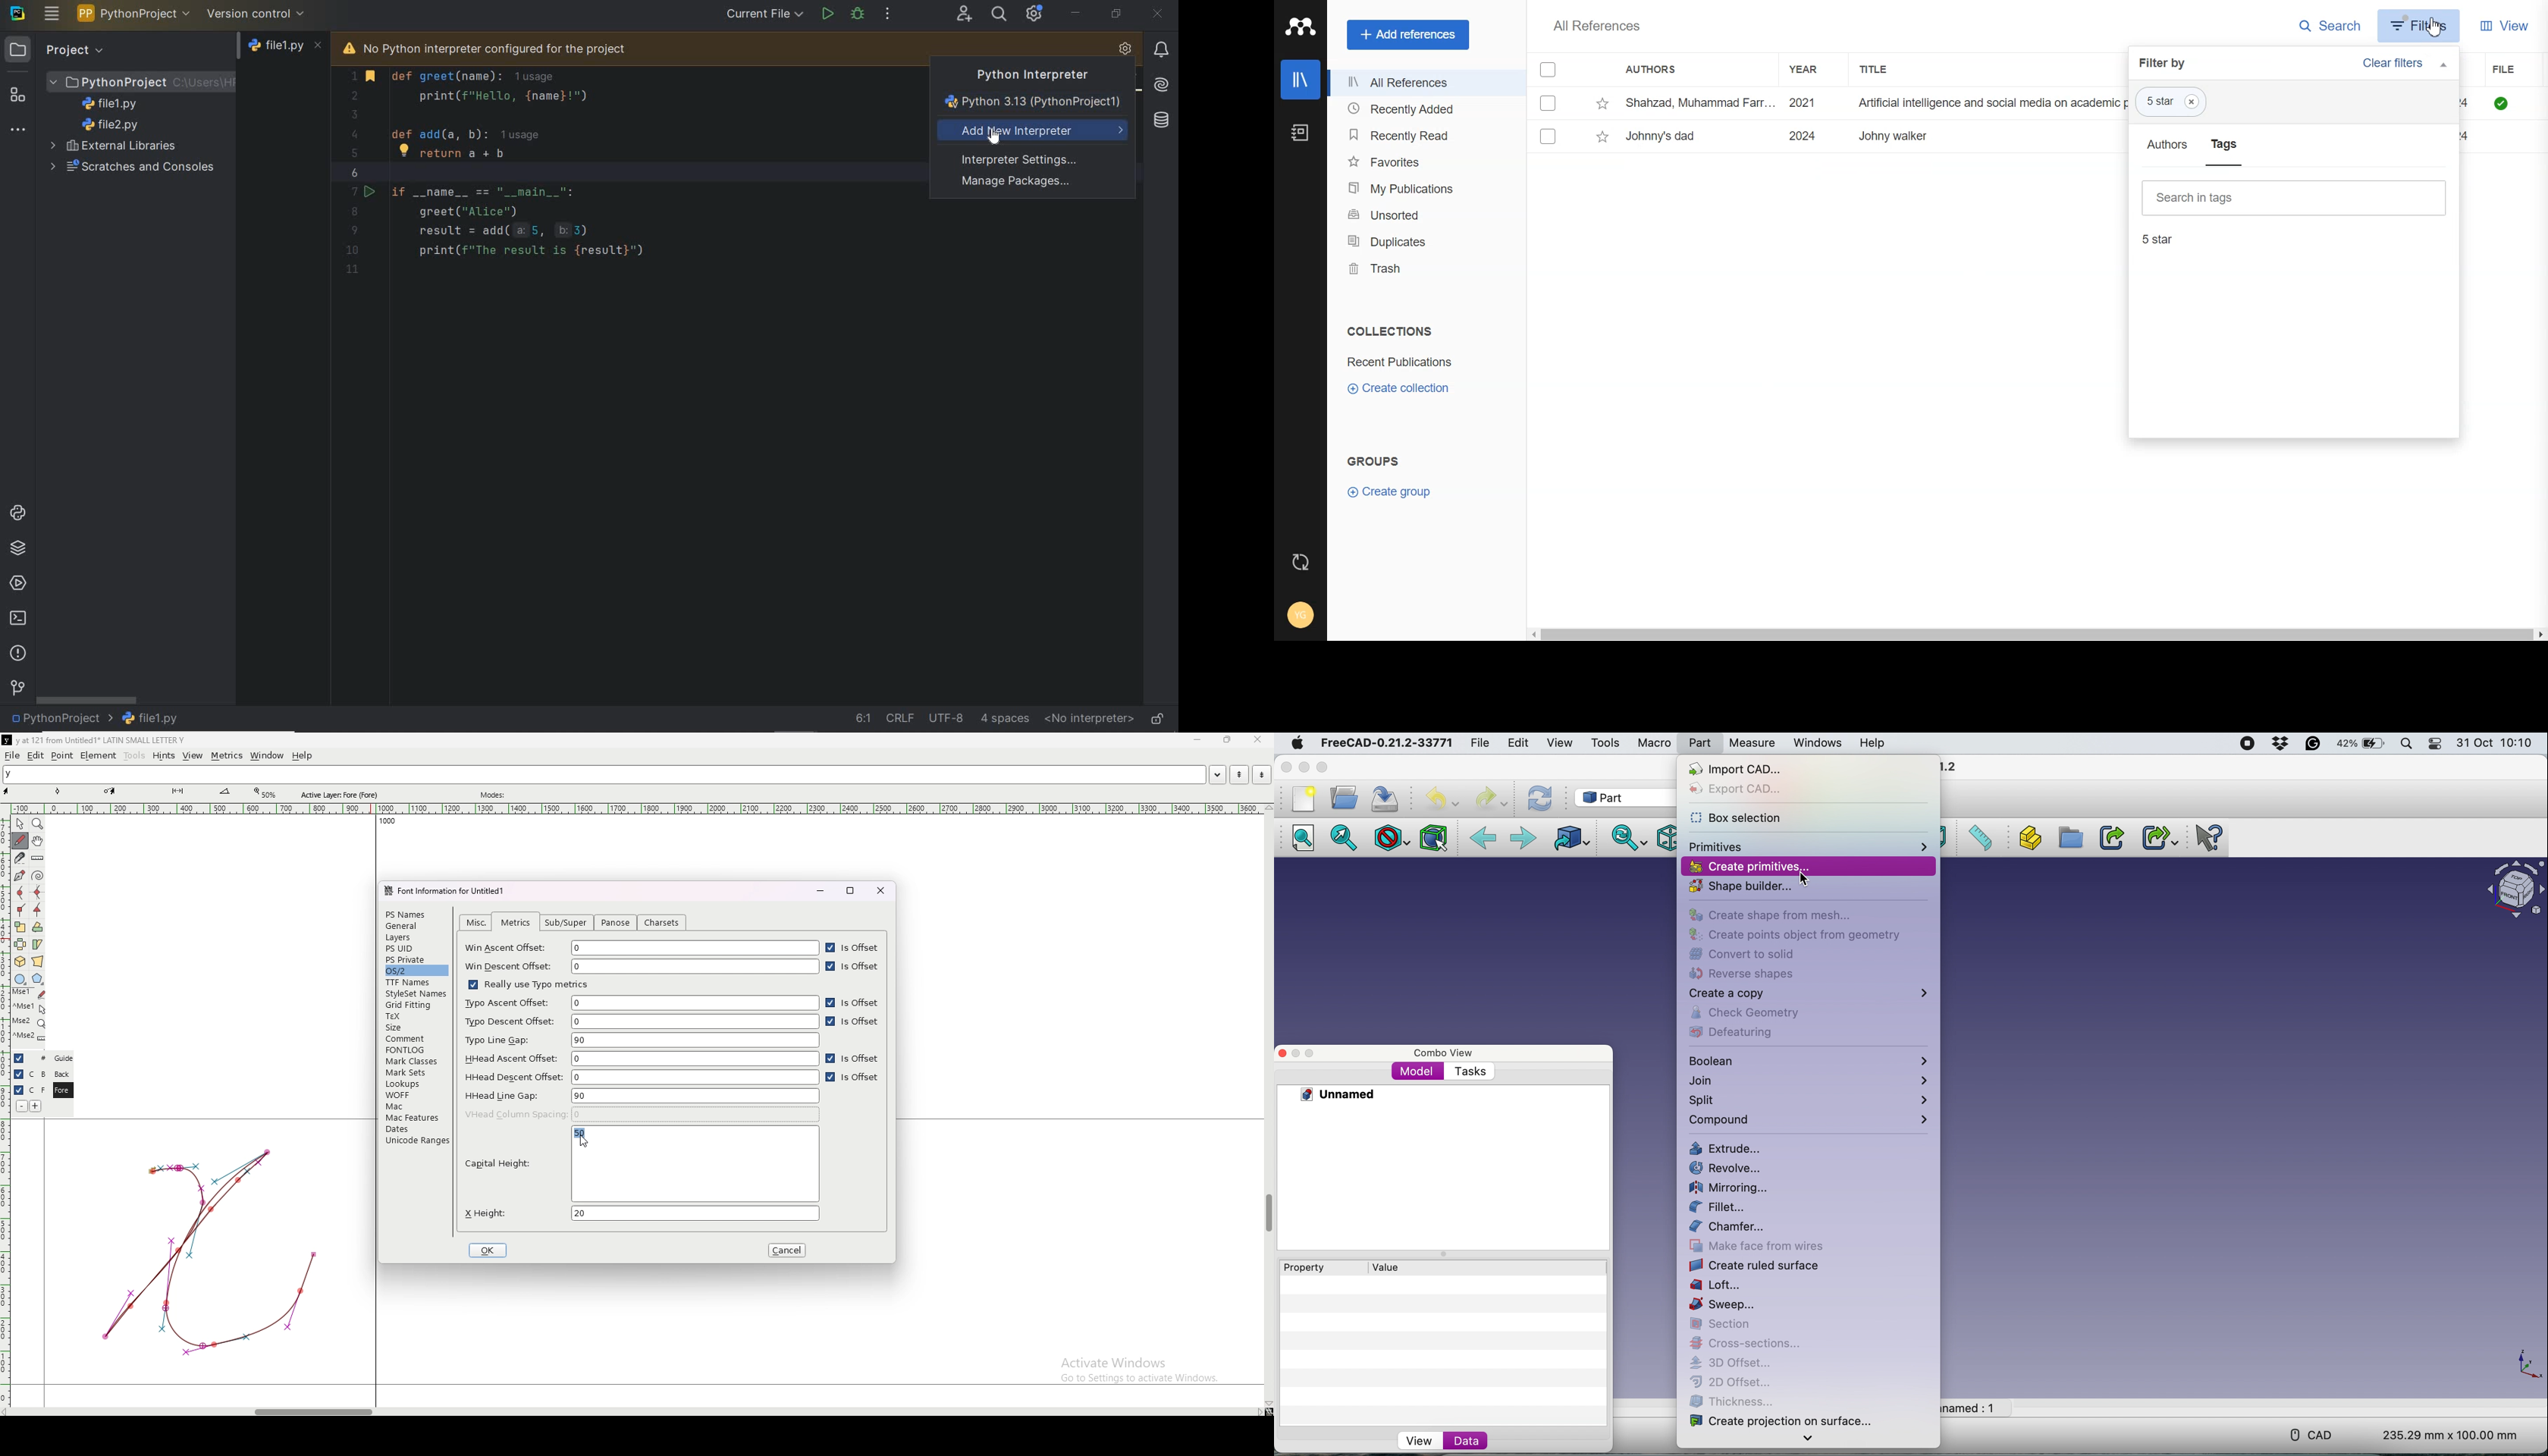 Image resolution: width=2548 pixels, height=1456 pixels. What do you see at coordinates (63, 1058) in the screenshot?
I see `guide` at bounding box center [63, 1058].